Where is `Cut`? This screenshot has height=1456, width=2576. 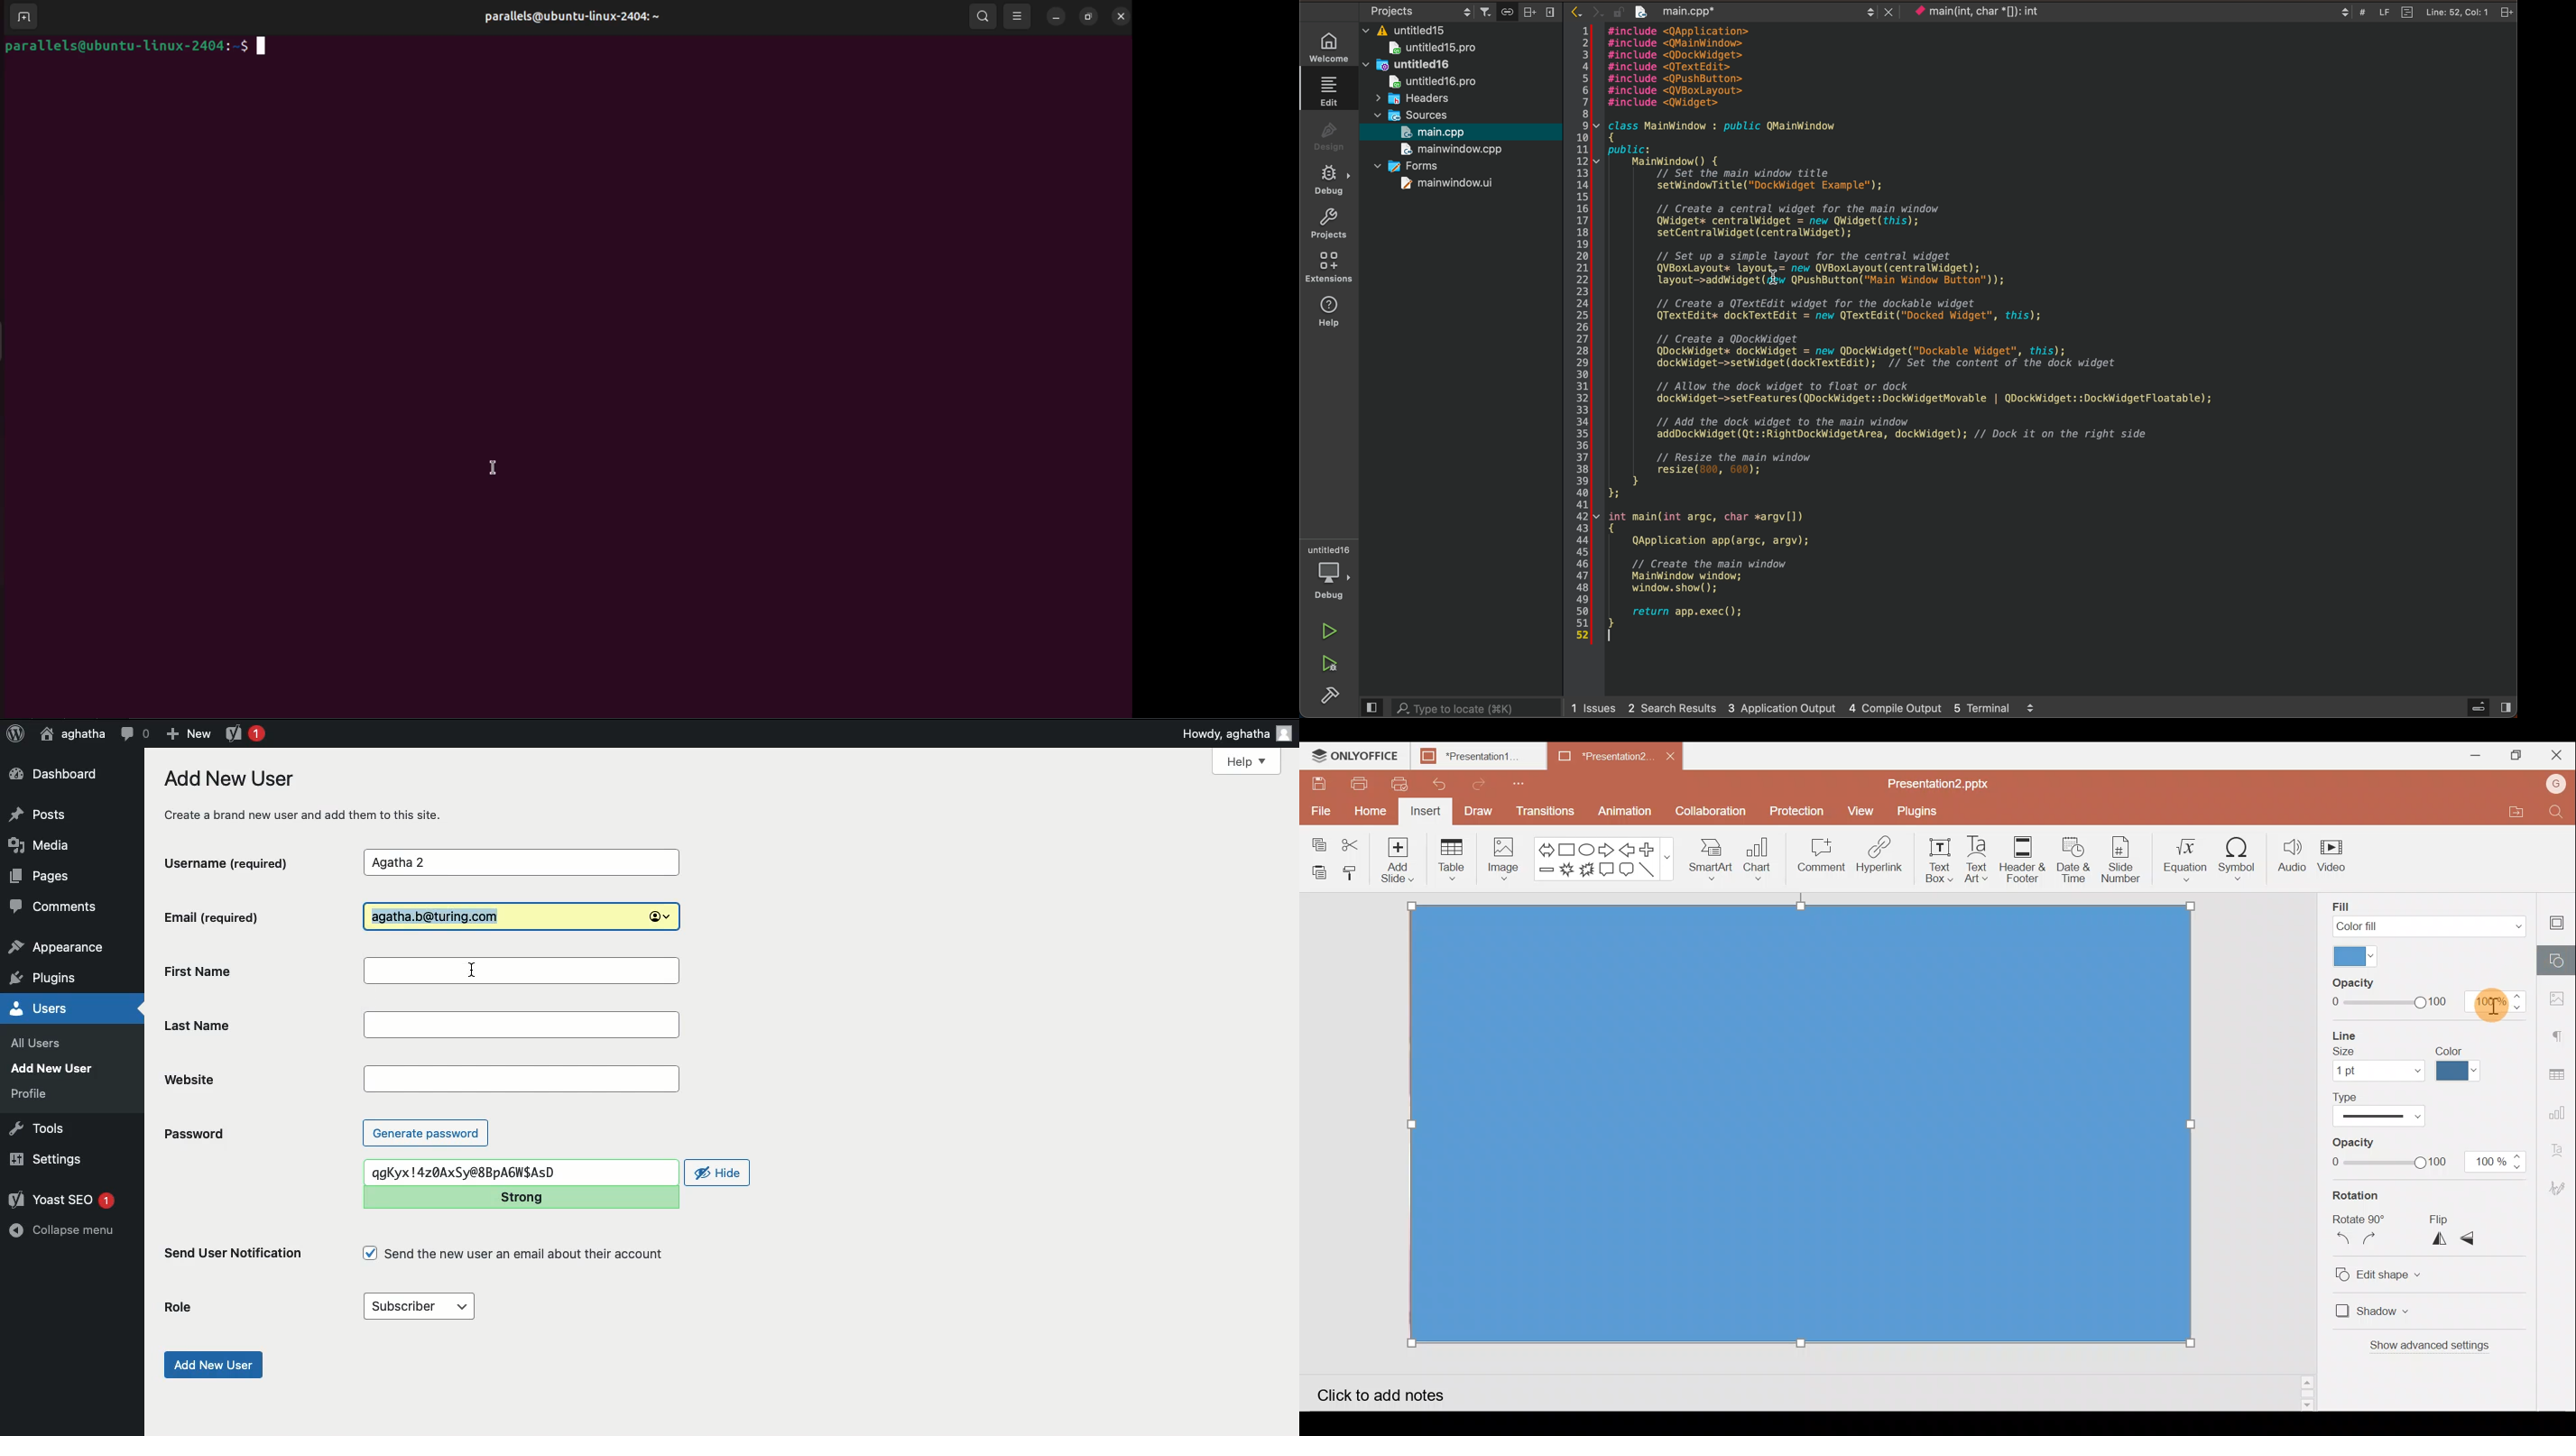
Cut is located at coordinates (1352, 841).